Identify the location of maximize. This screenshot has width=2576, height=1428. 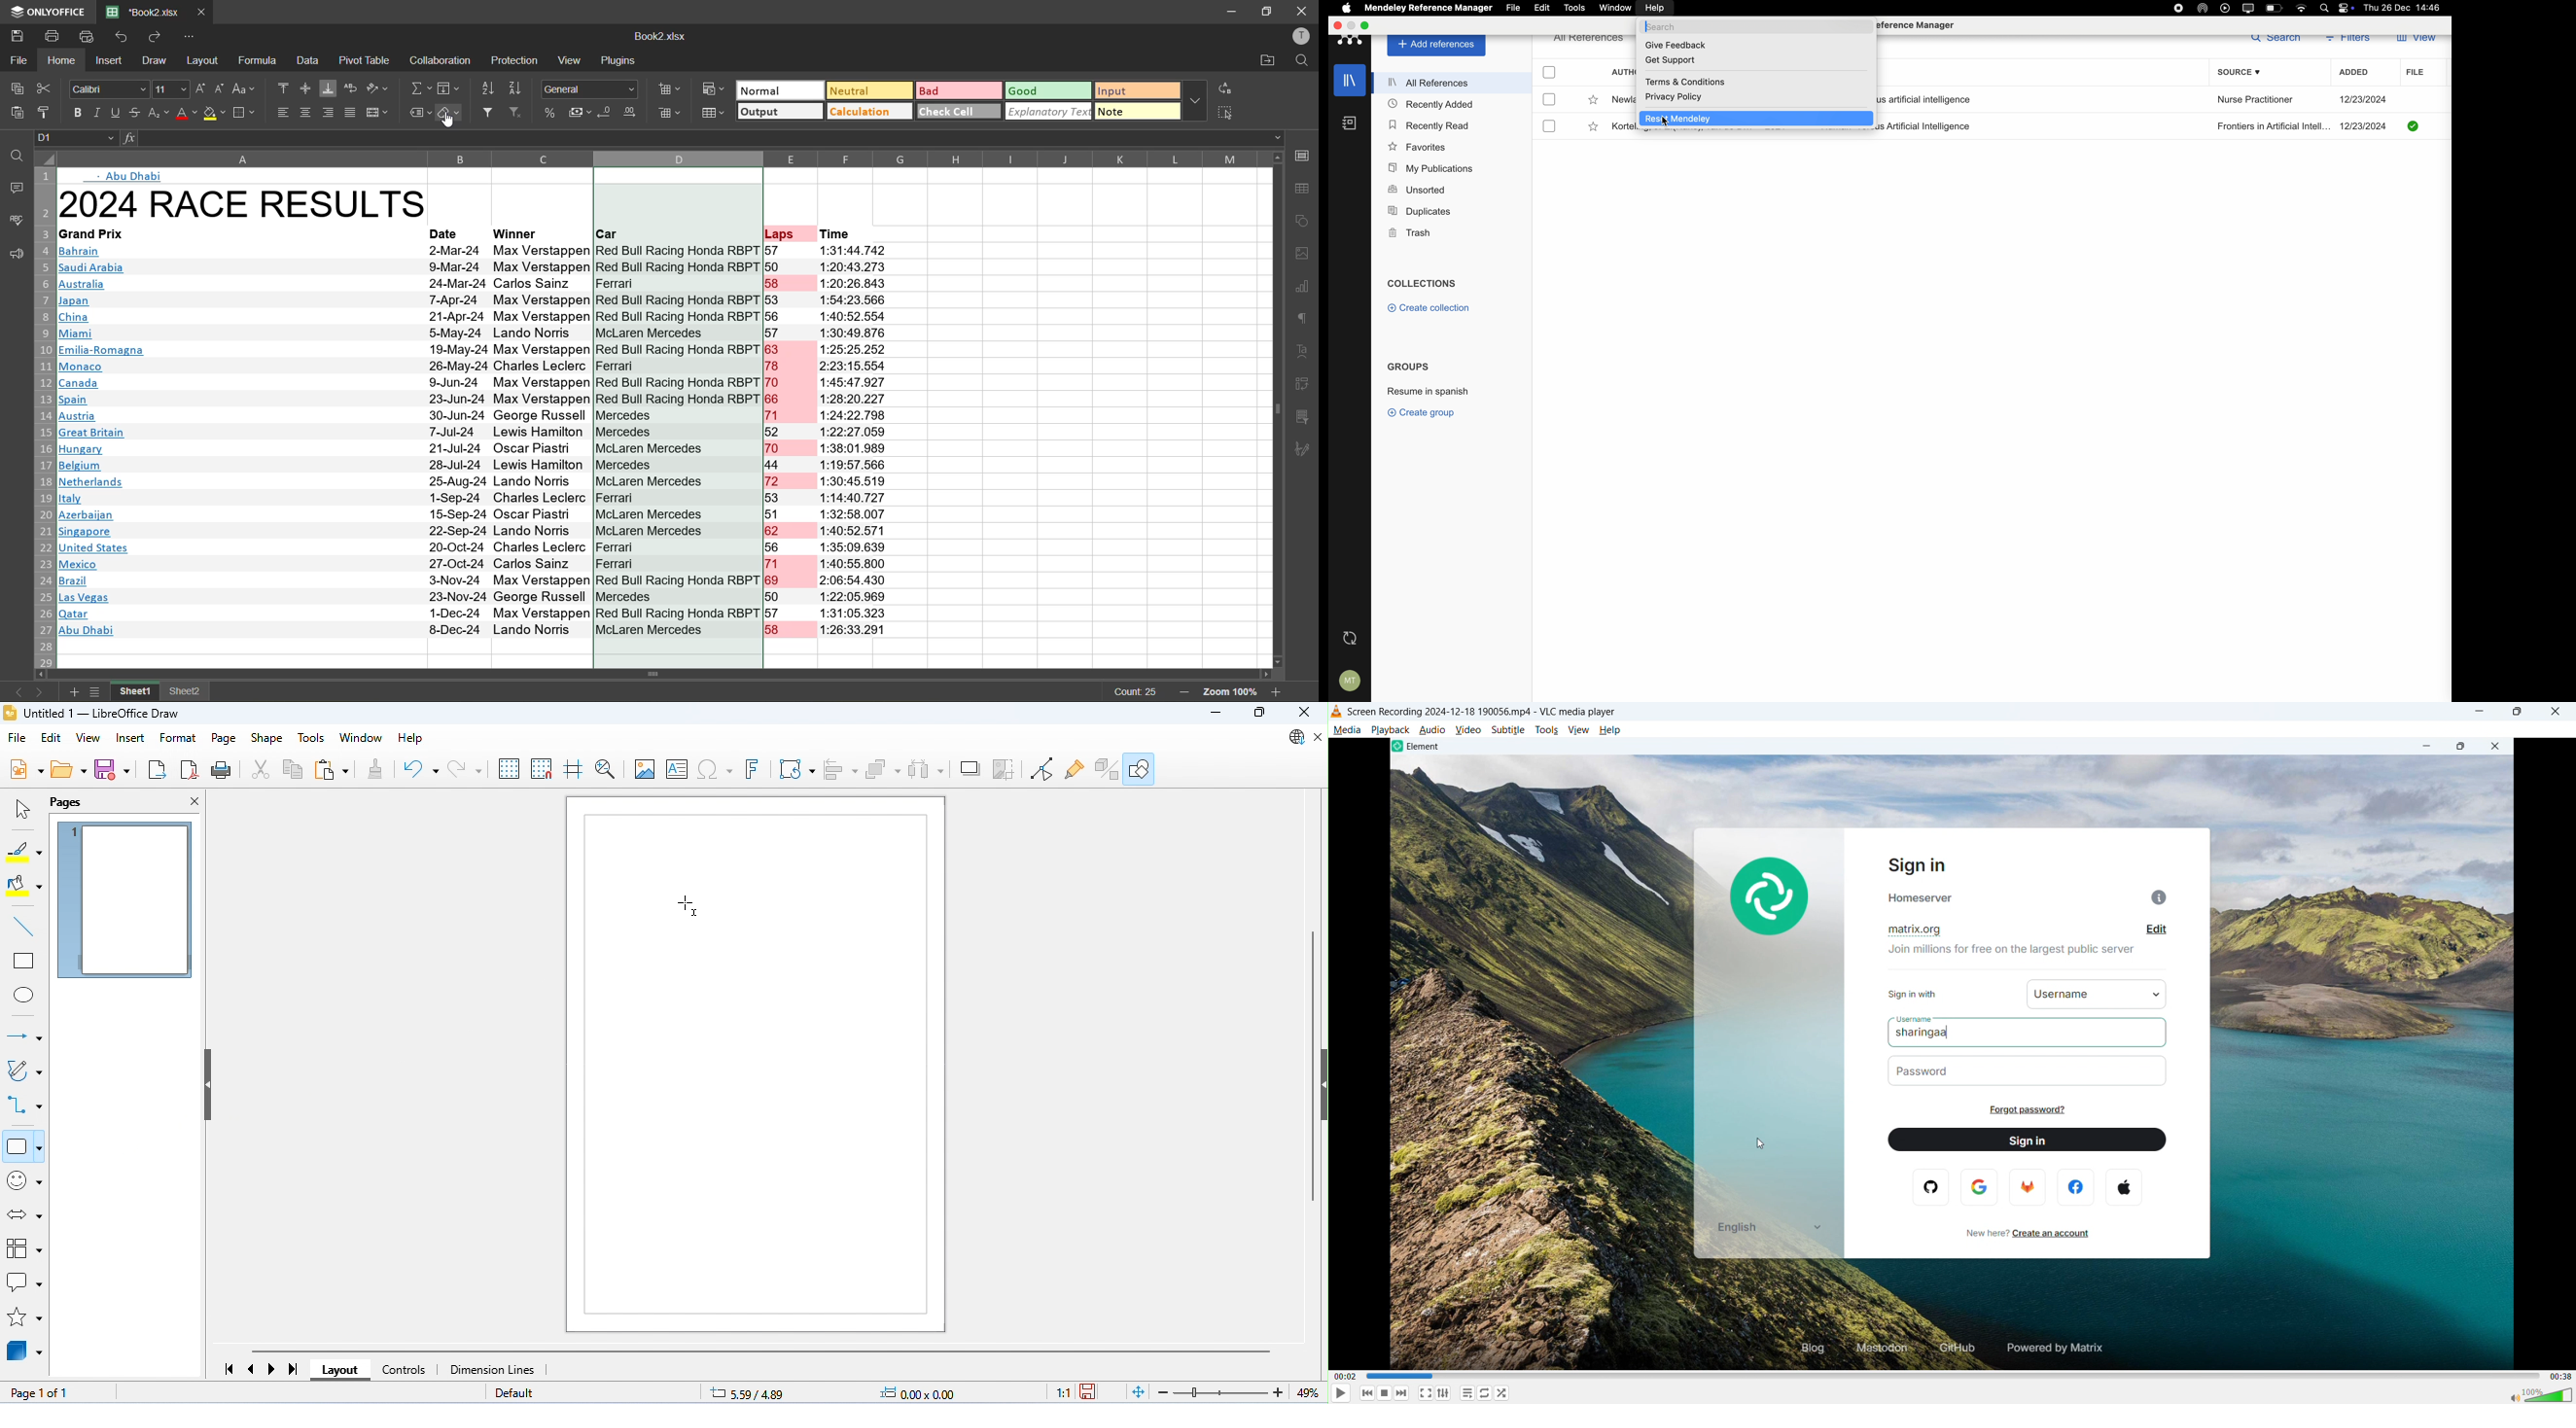
(1366, 25).